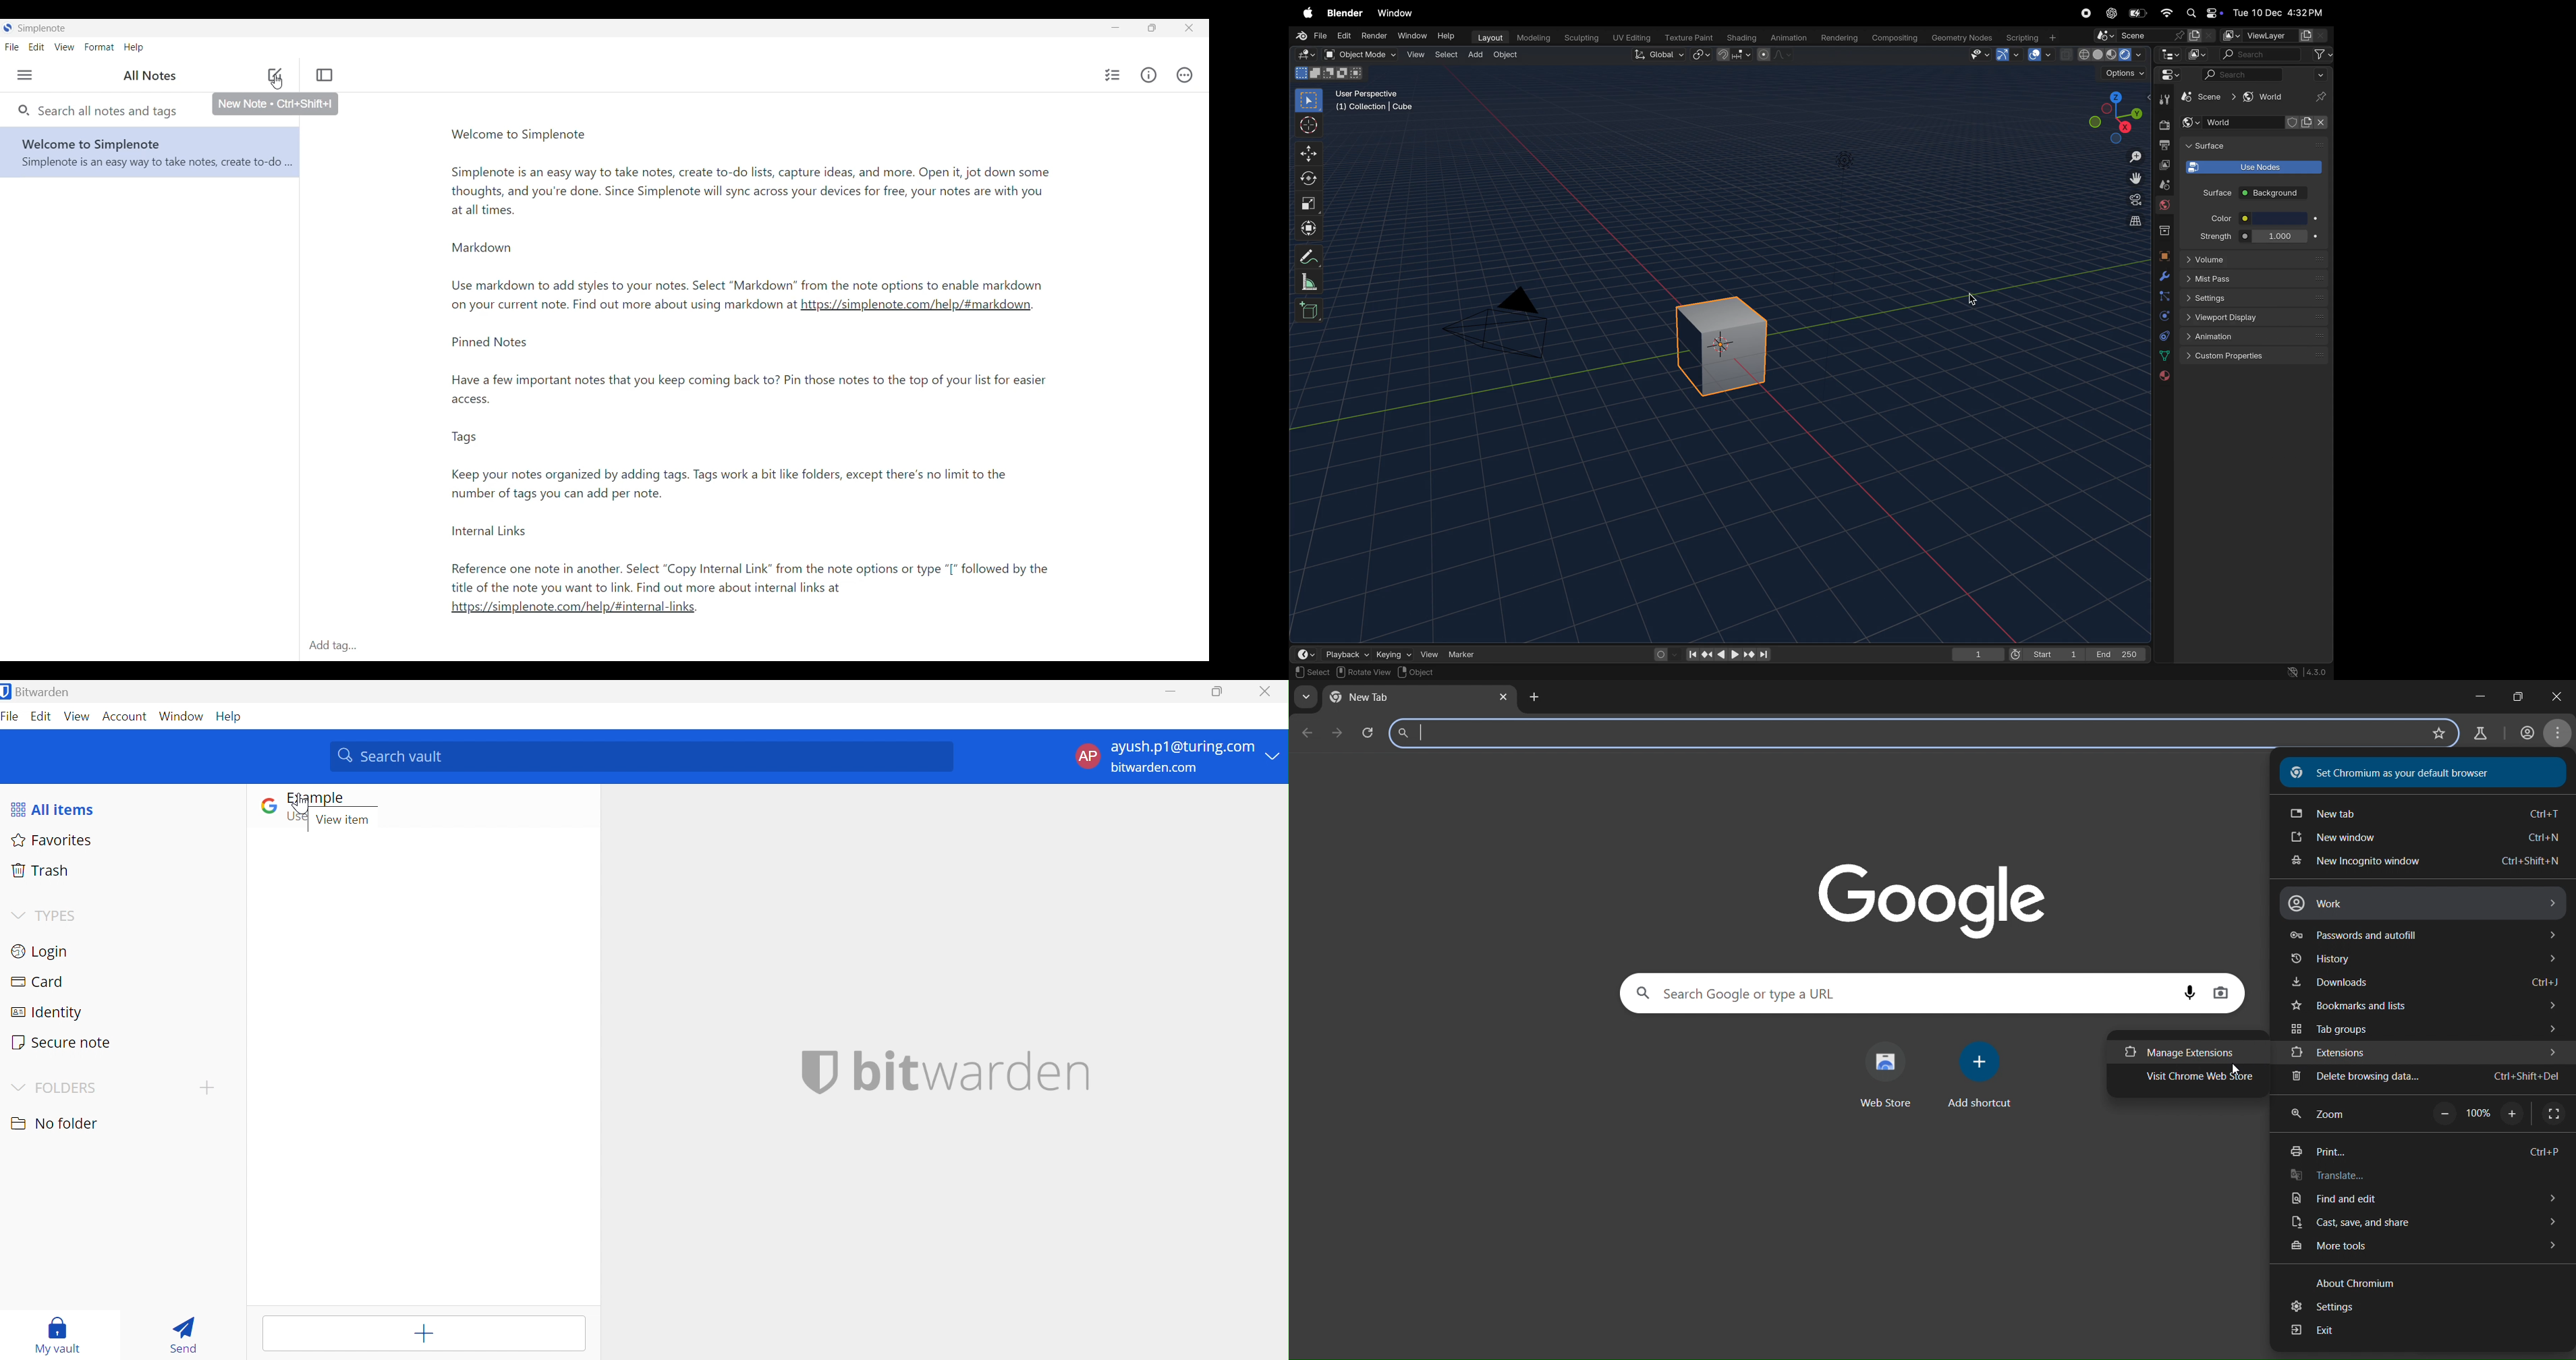  I want to click on Drop Down, so click(17, 913).